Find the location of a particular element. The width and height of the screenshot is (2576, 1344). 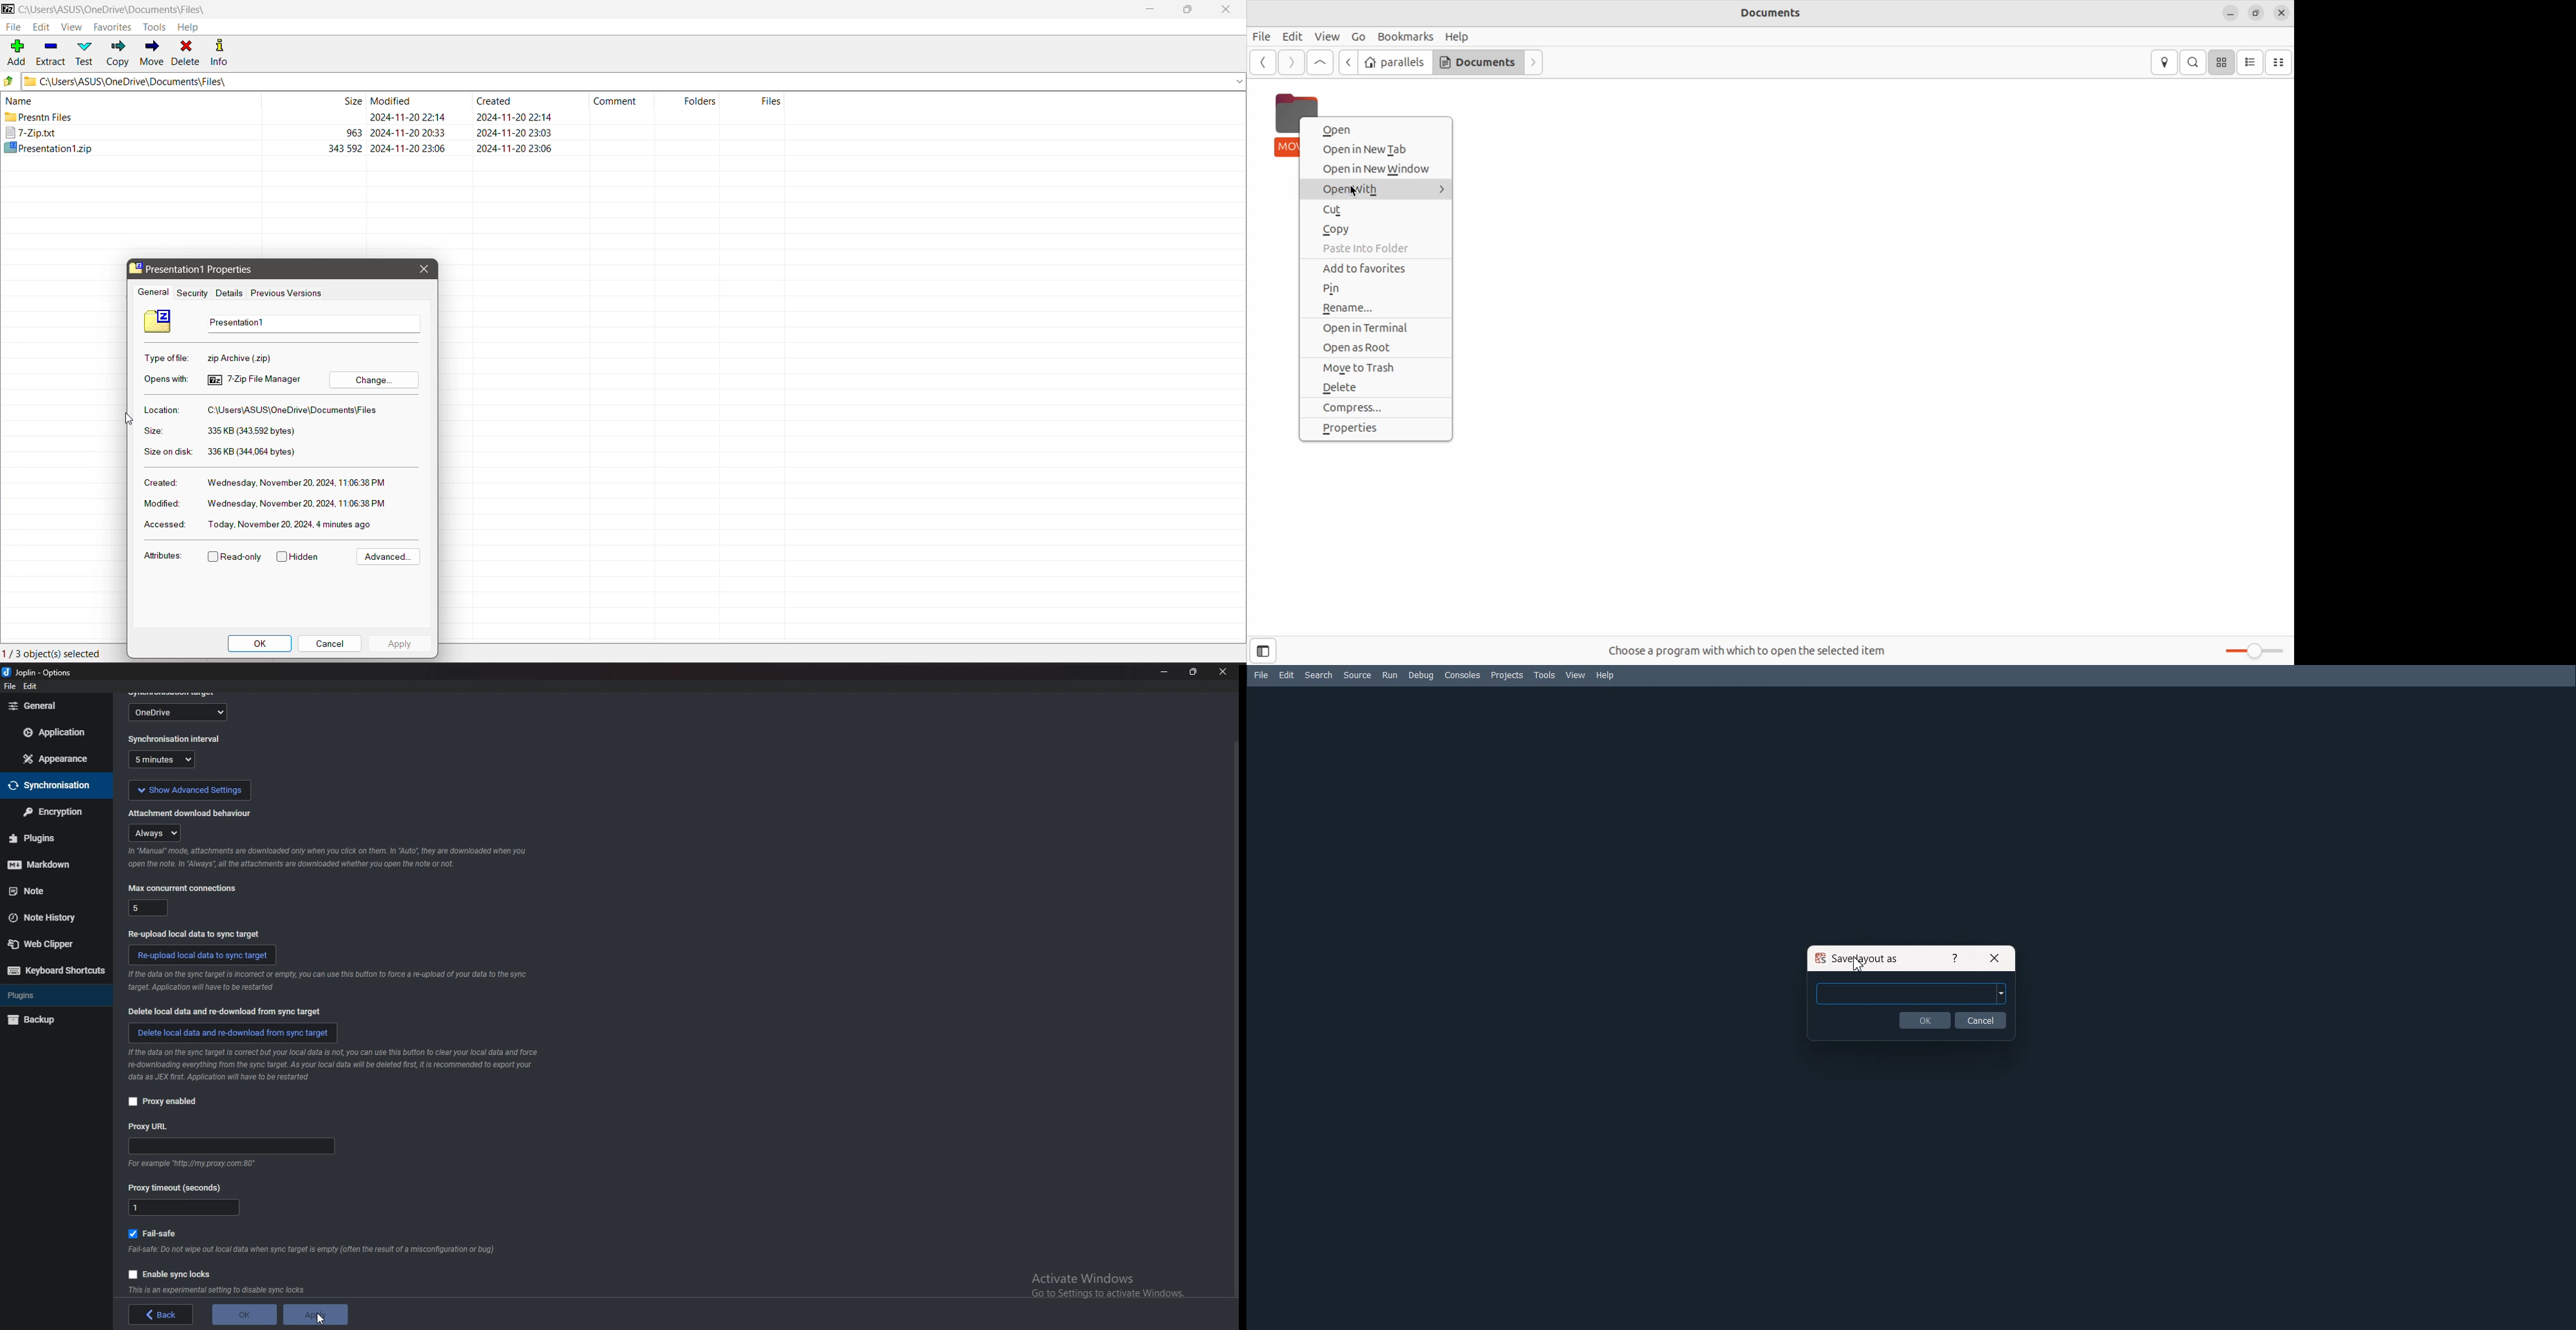

close is located at coordinates (1222, 672).